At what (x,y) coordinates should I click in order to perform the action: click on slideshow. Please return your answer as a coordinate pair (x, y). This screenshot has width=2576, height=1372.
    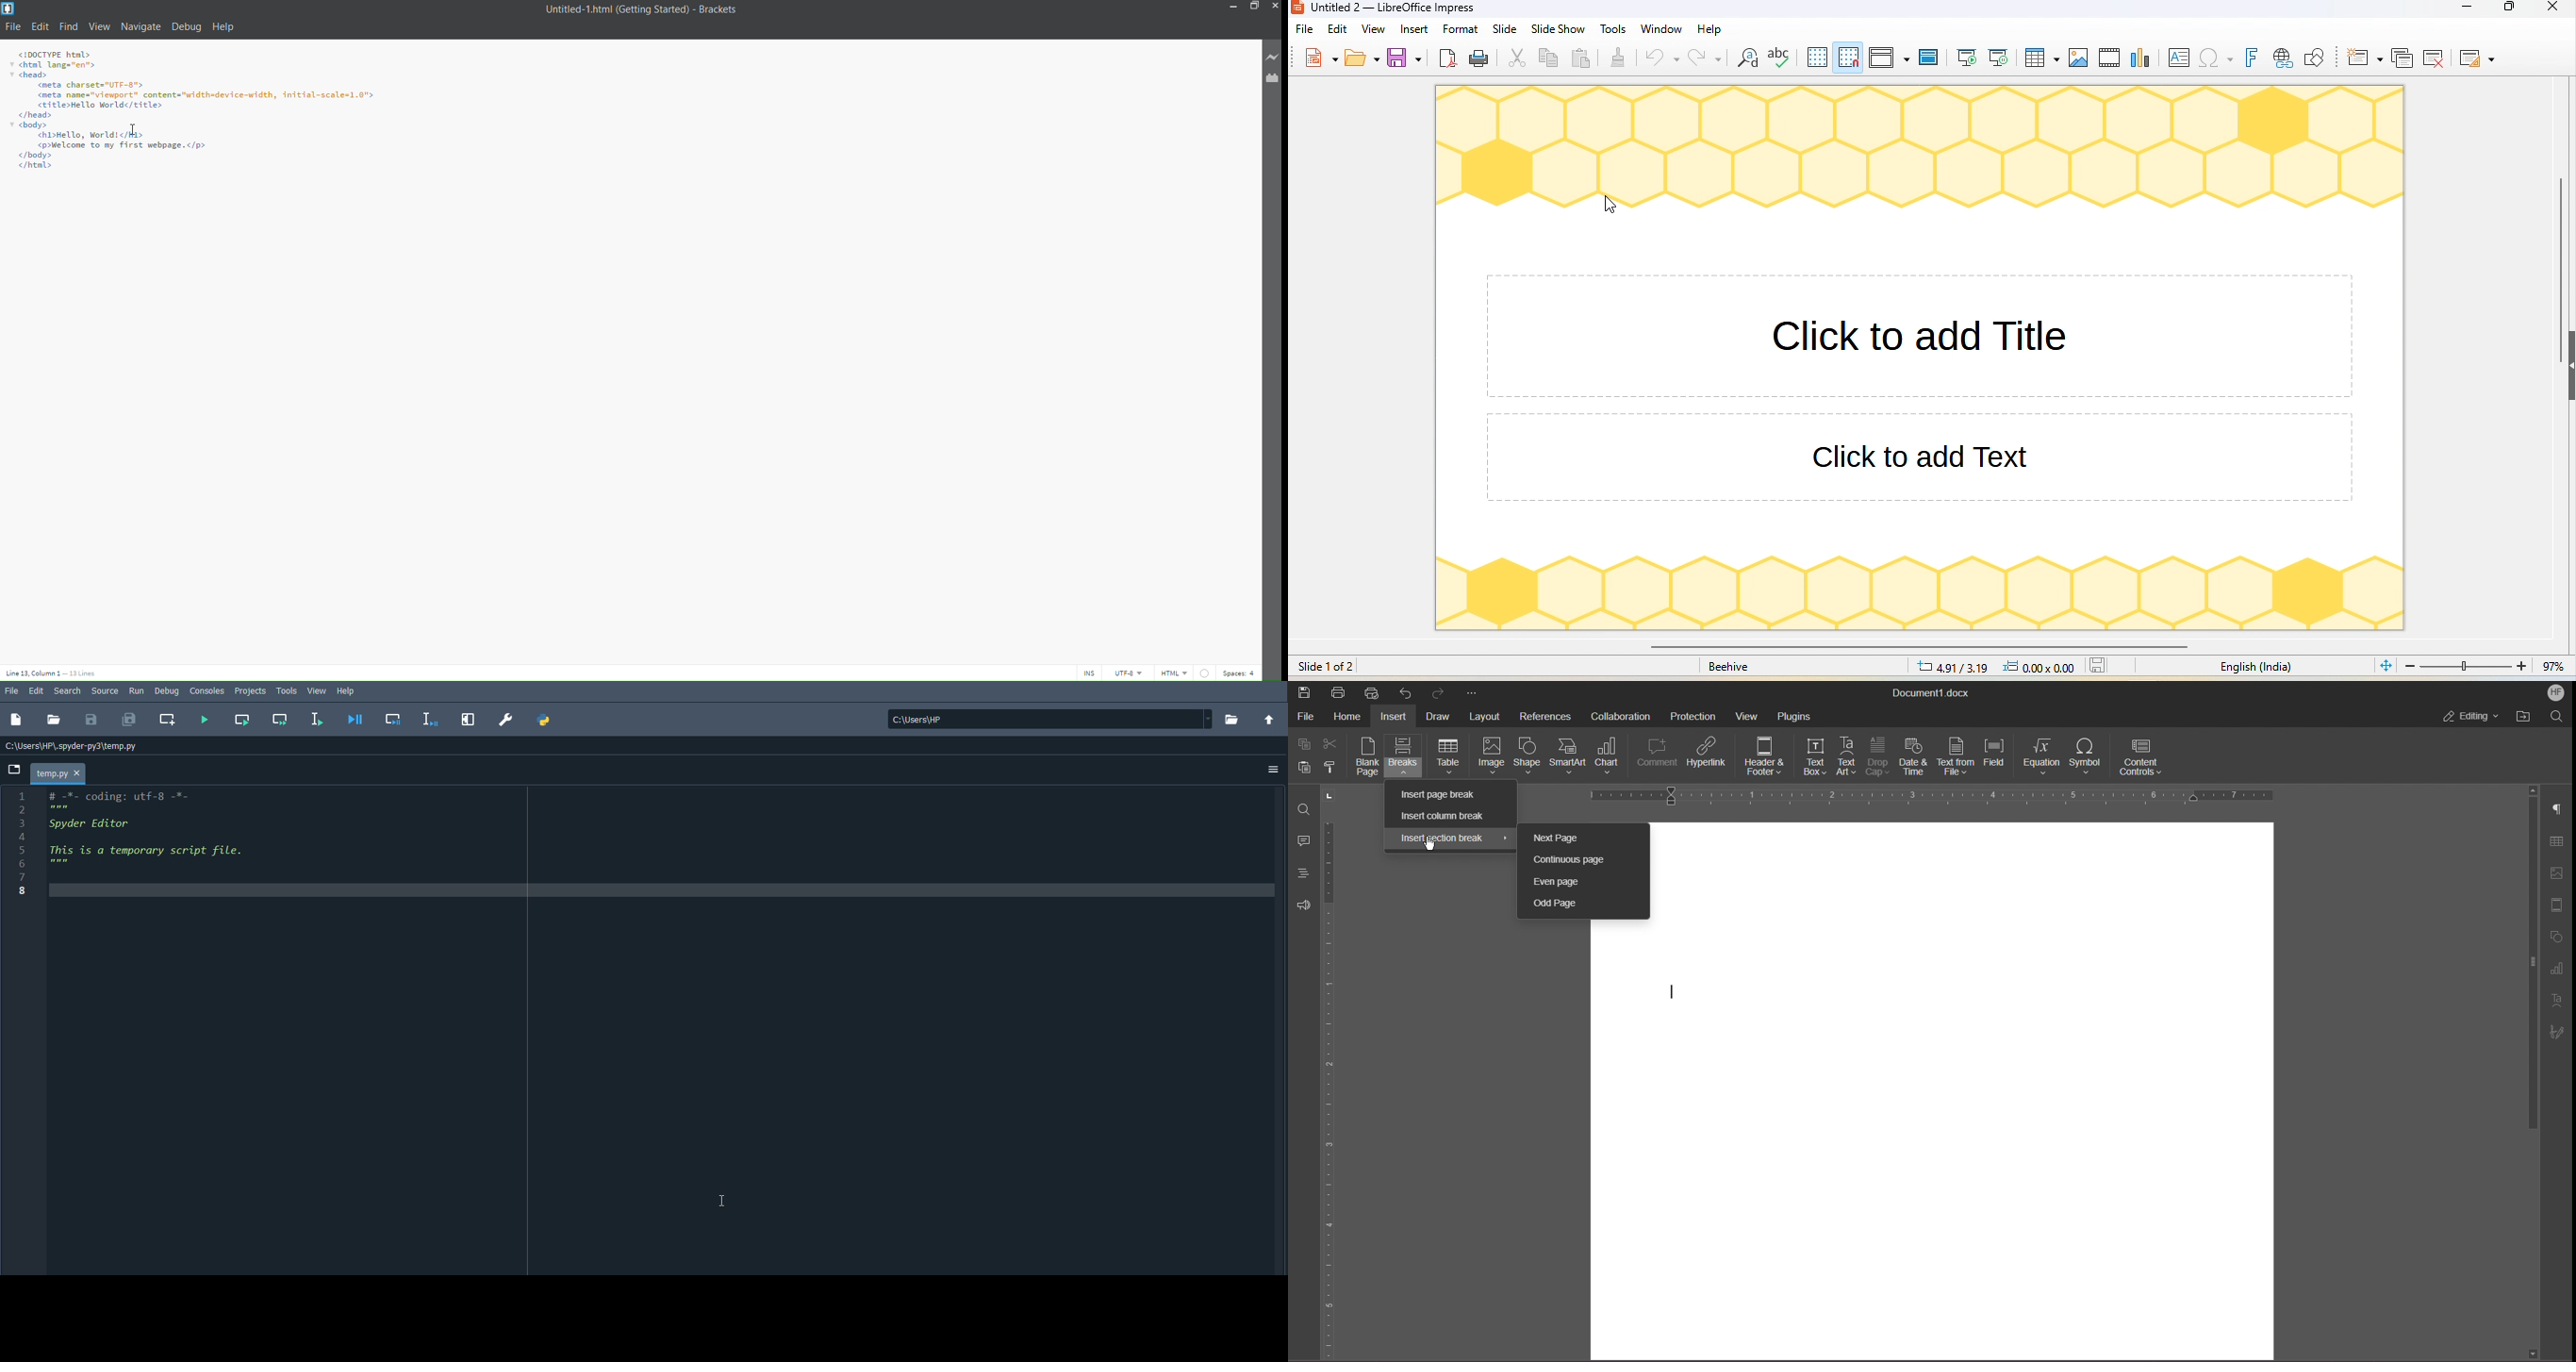
    Looking at the image, I should click on (1558, 28).